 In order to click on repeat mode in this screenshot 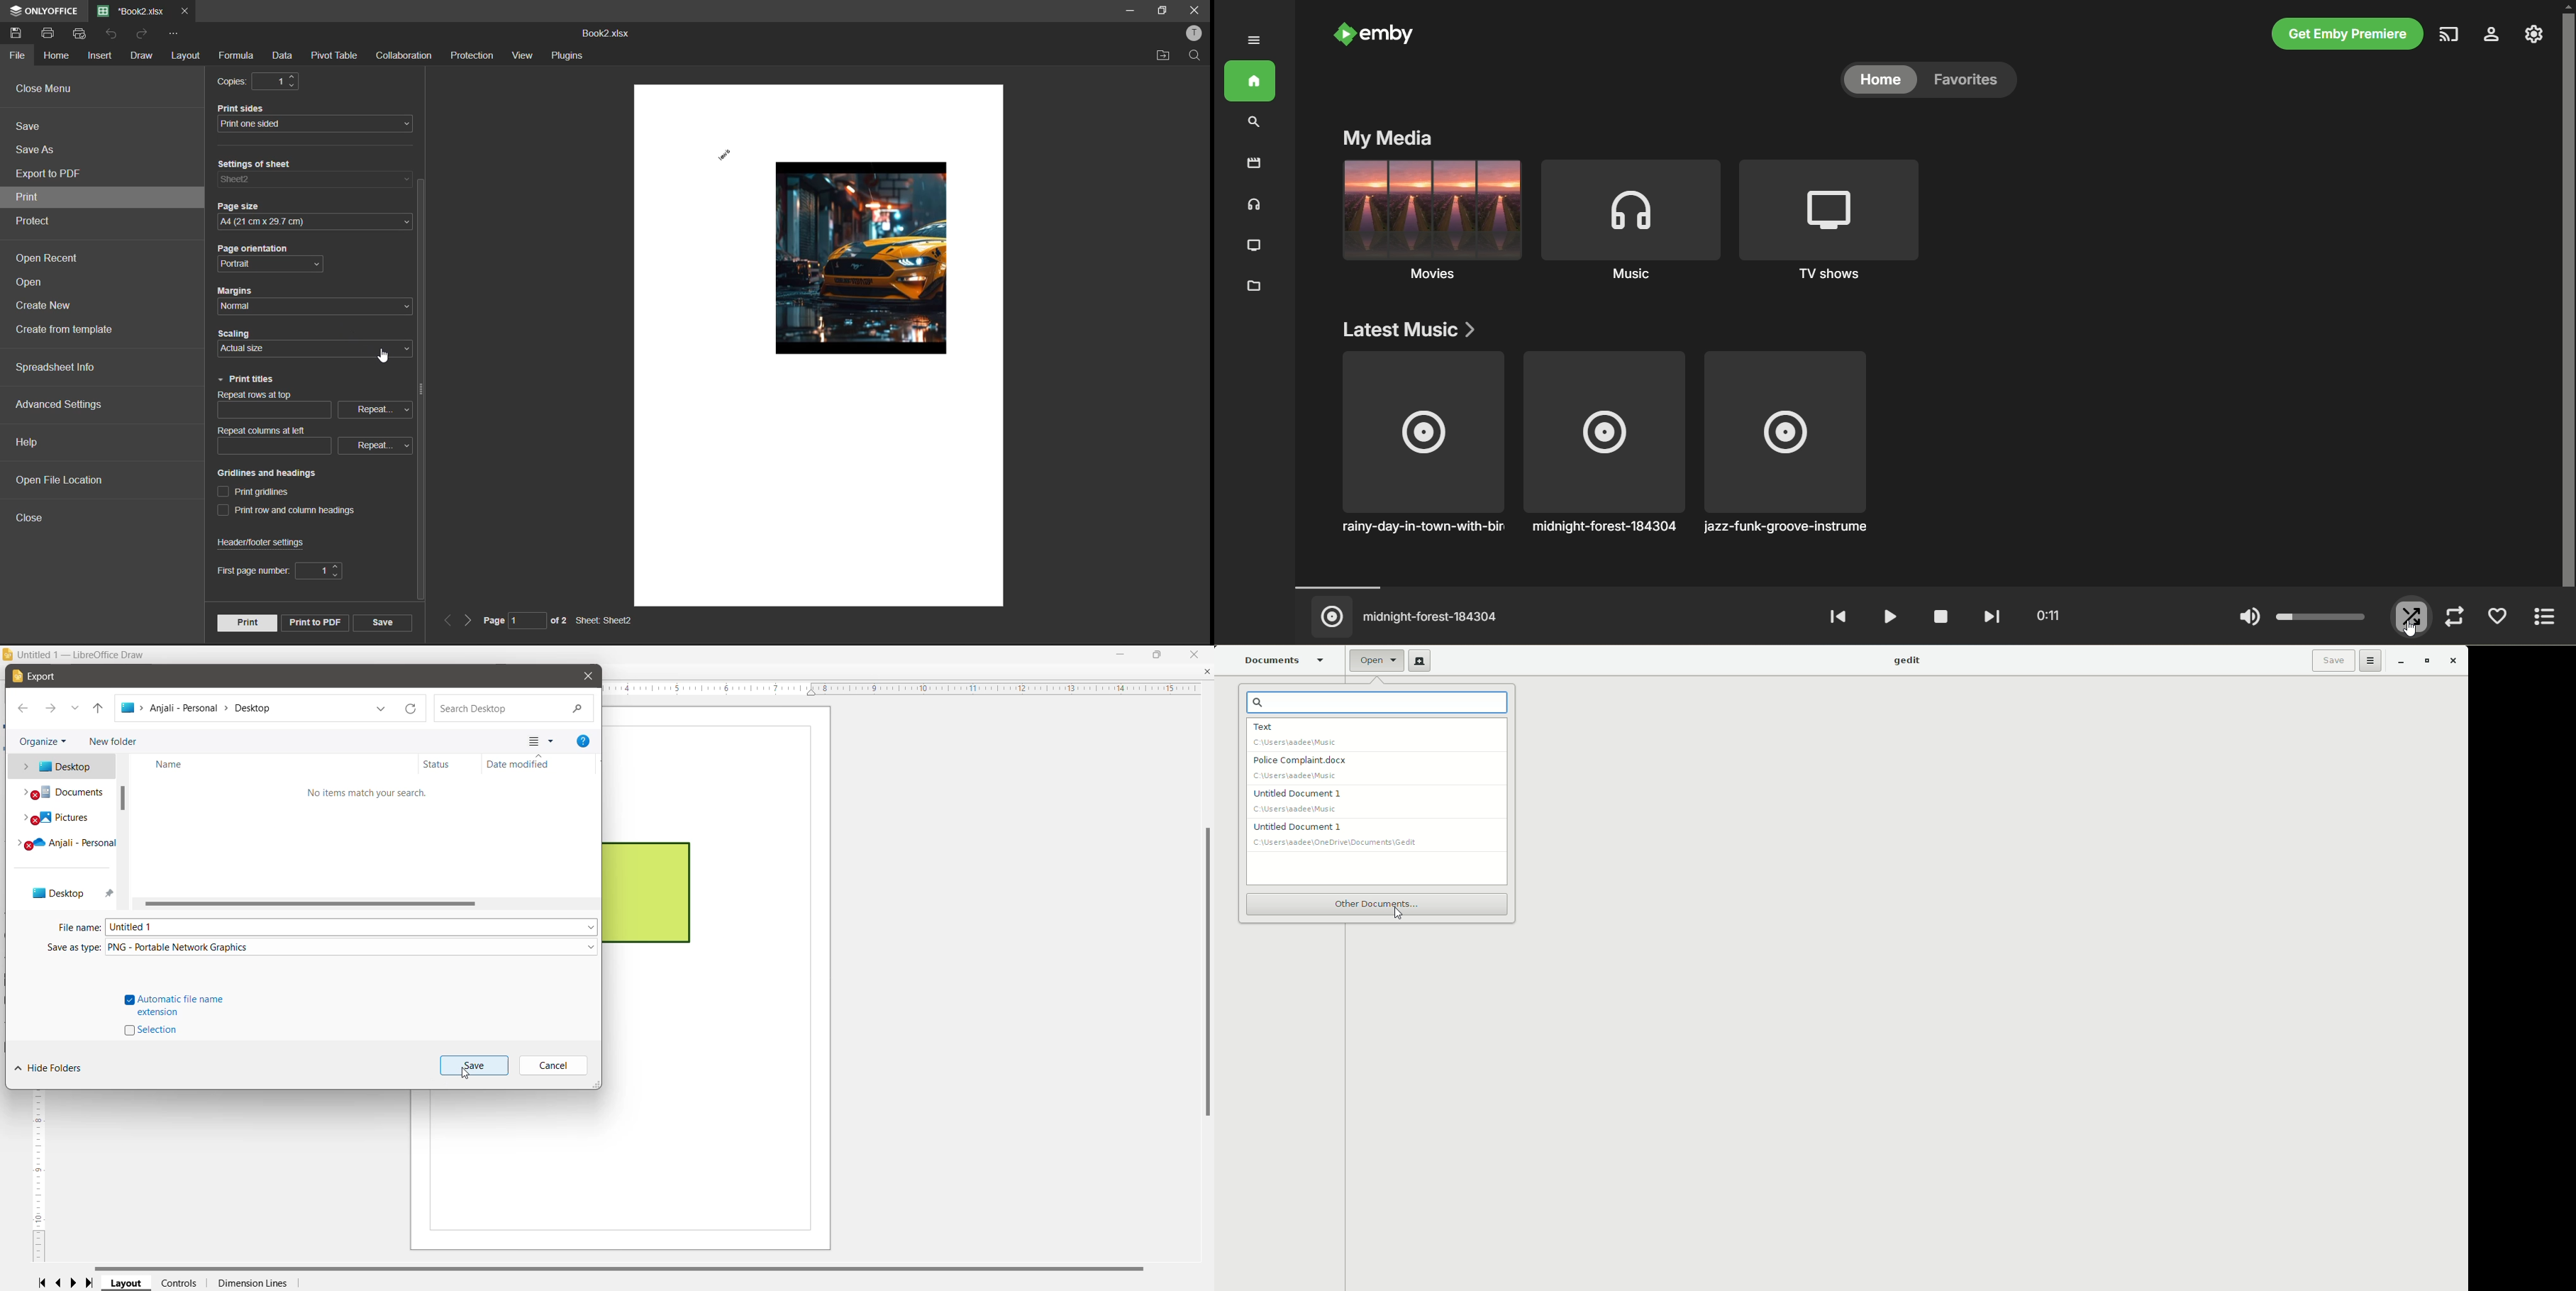, I will do `click(2455, 618)`.